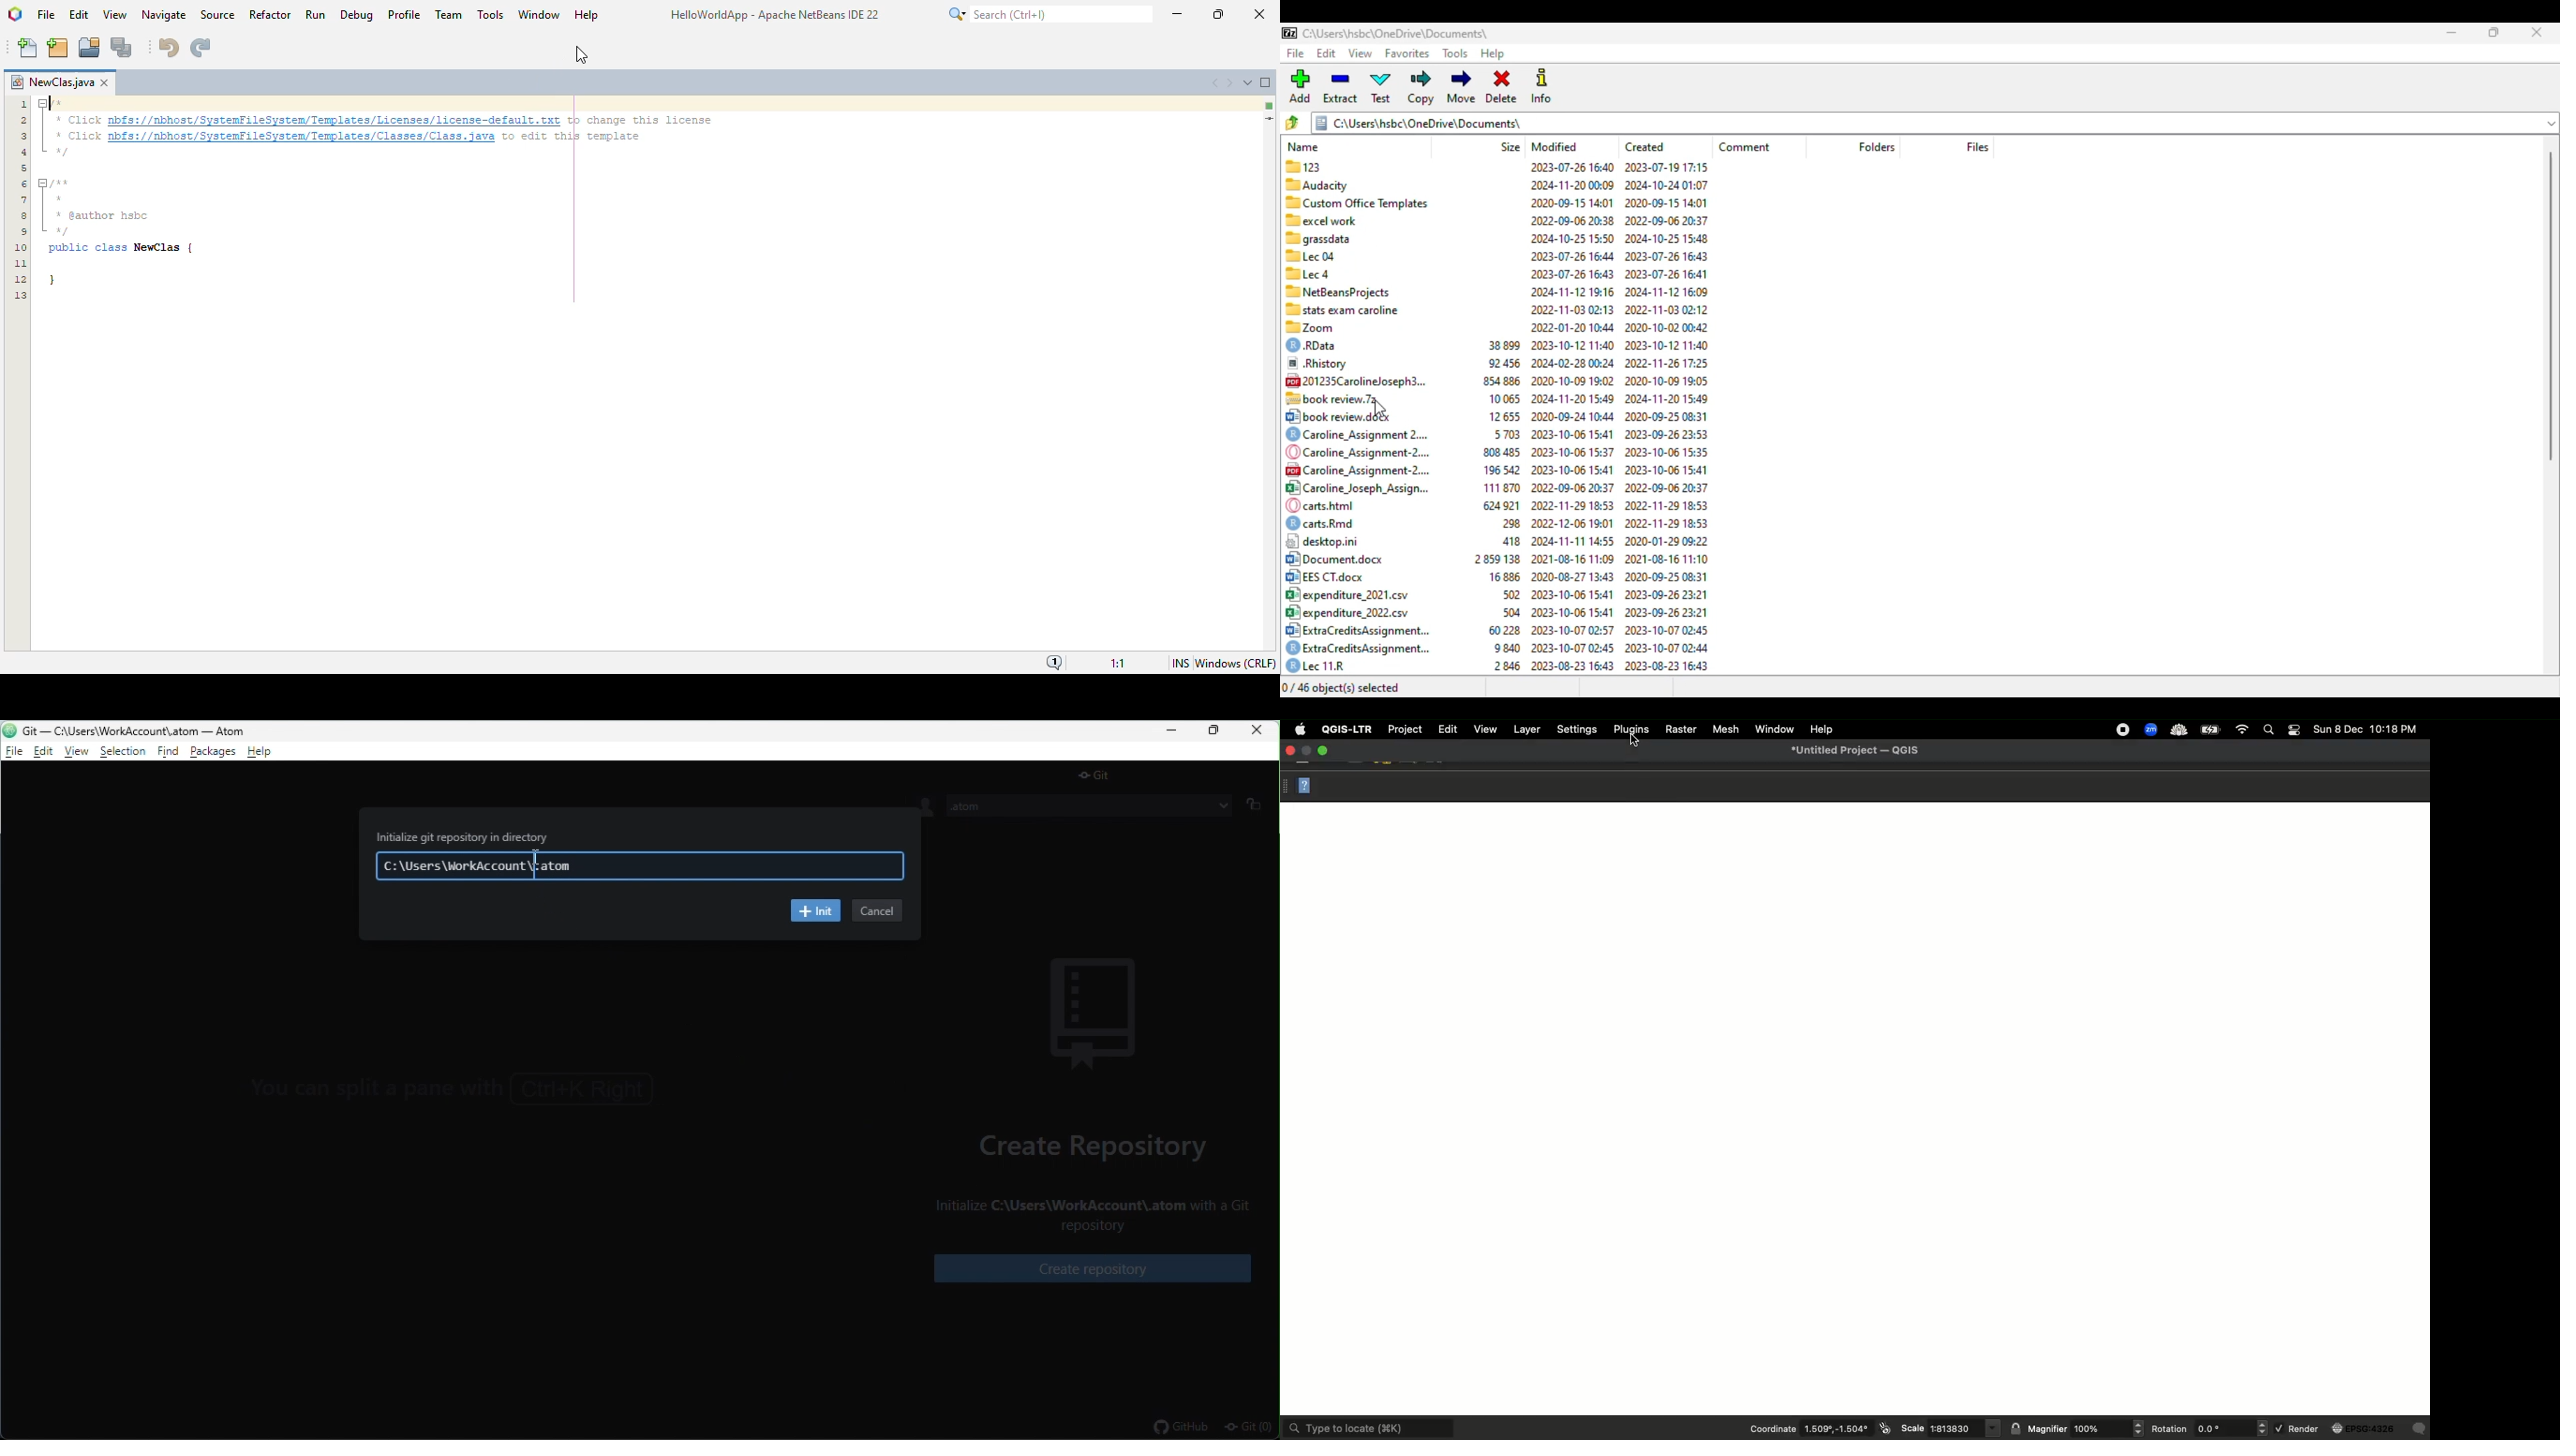  What do you see at coordinates (1497, 541) in the screenshot?
I see `12] desktop.ini 418 2024-11-11 14:55 2020-01-29 09:22` at bounding box center [1497, 541].